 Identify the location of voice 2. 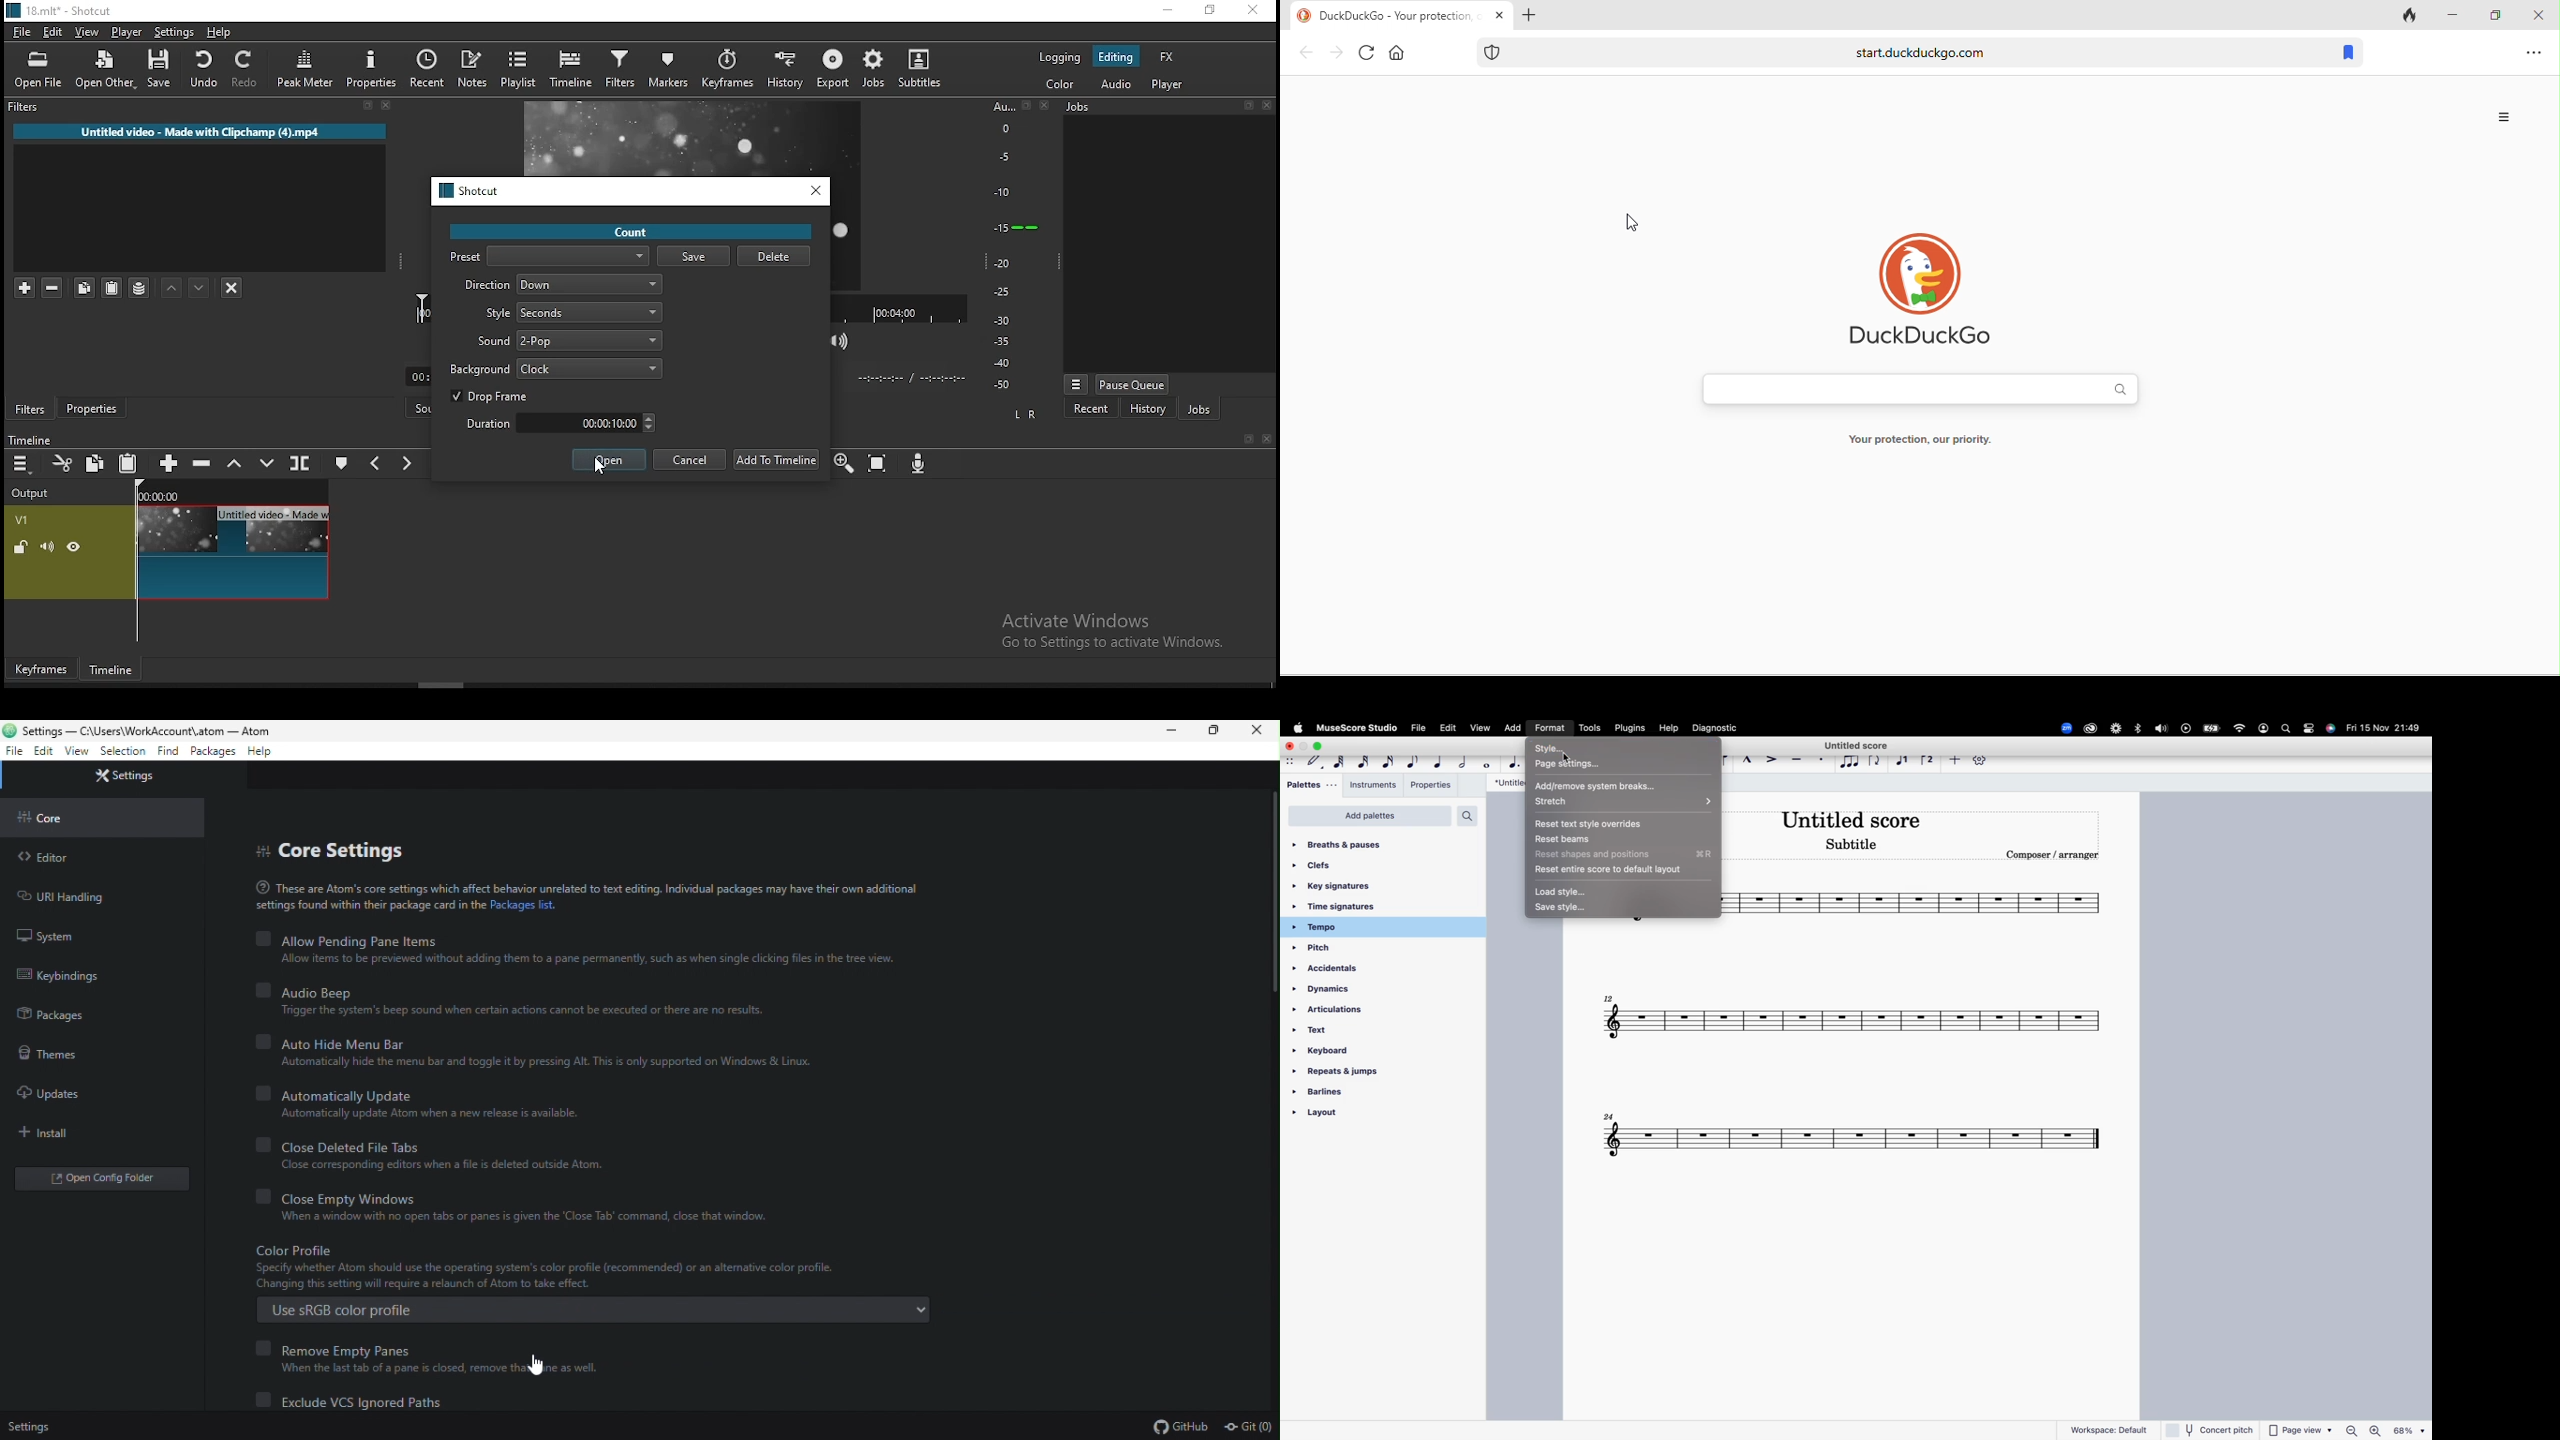
(1929, 760).